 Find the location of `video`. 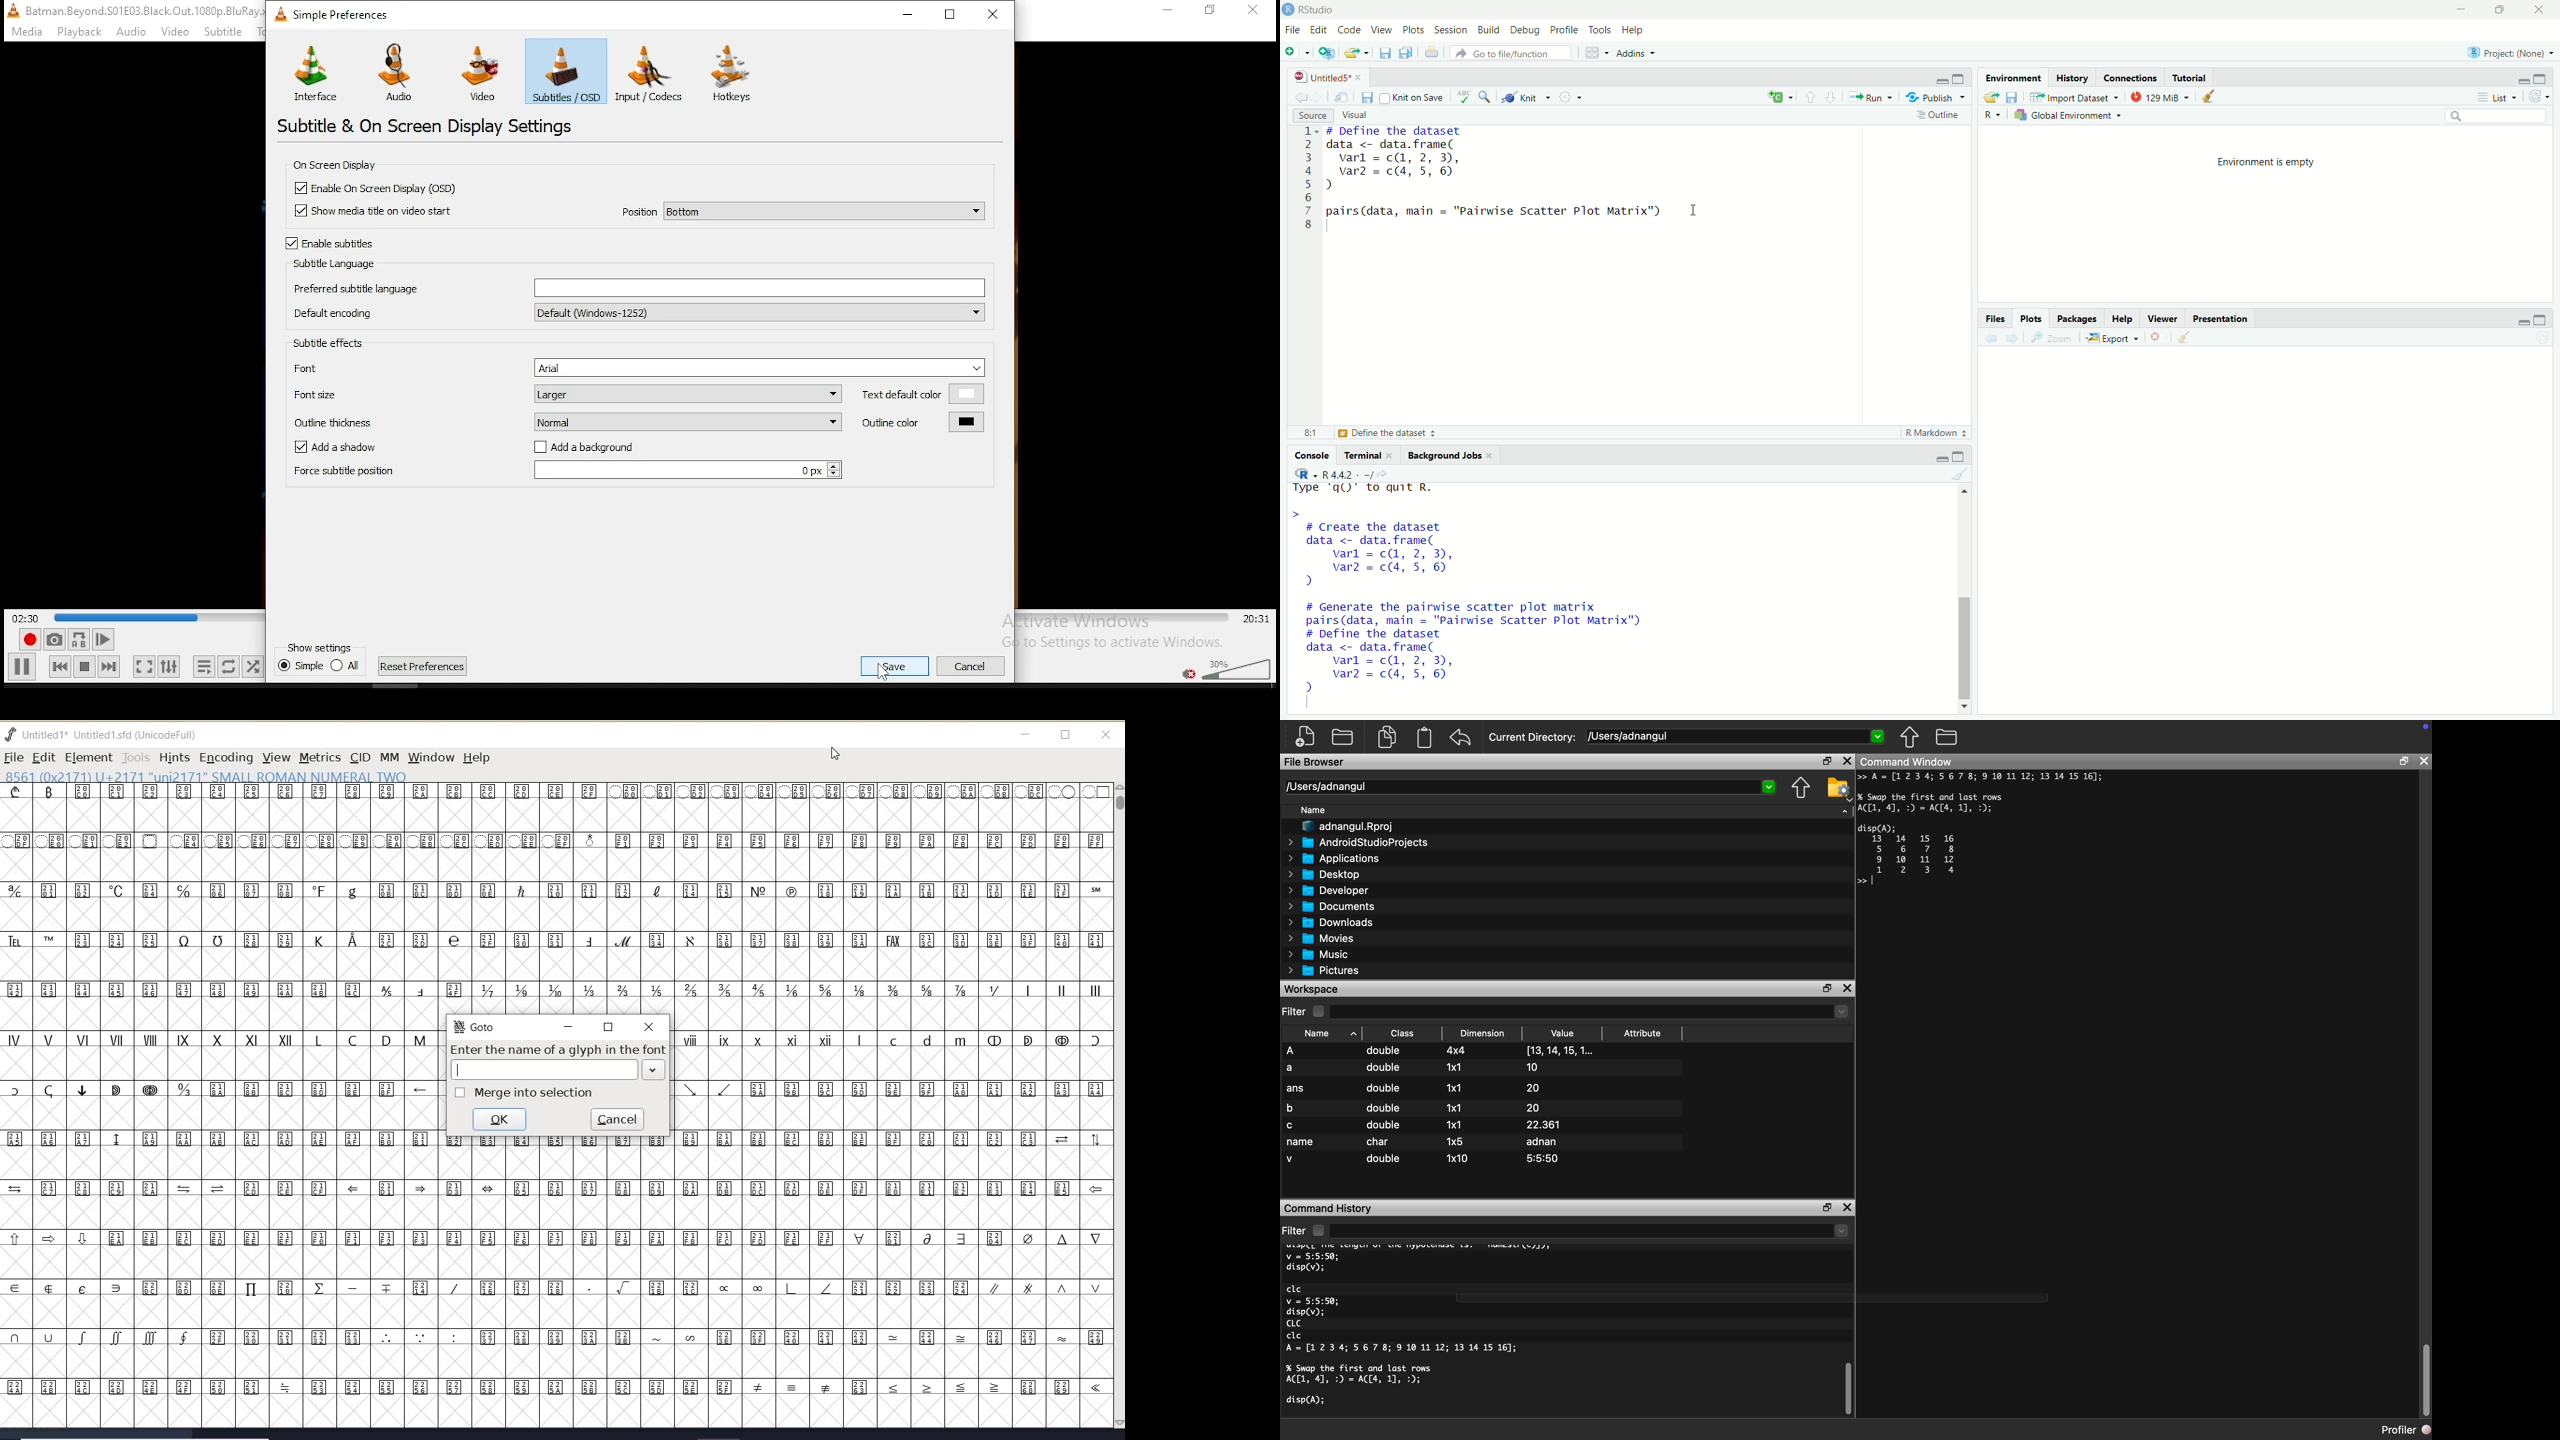

video is located at coordinates (483, 75).